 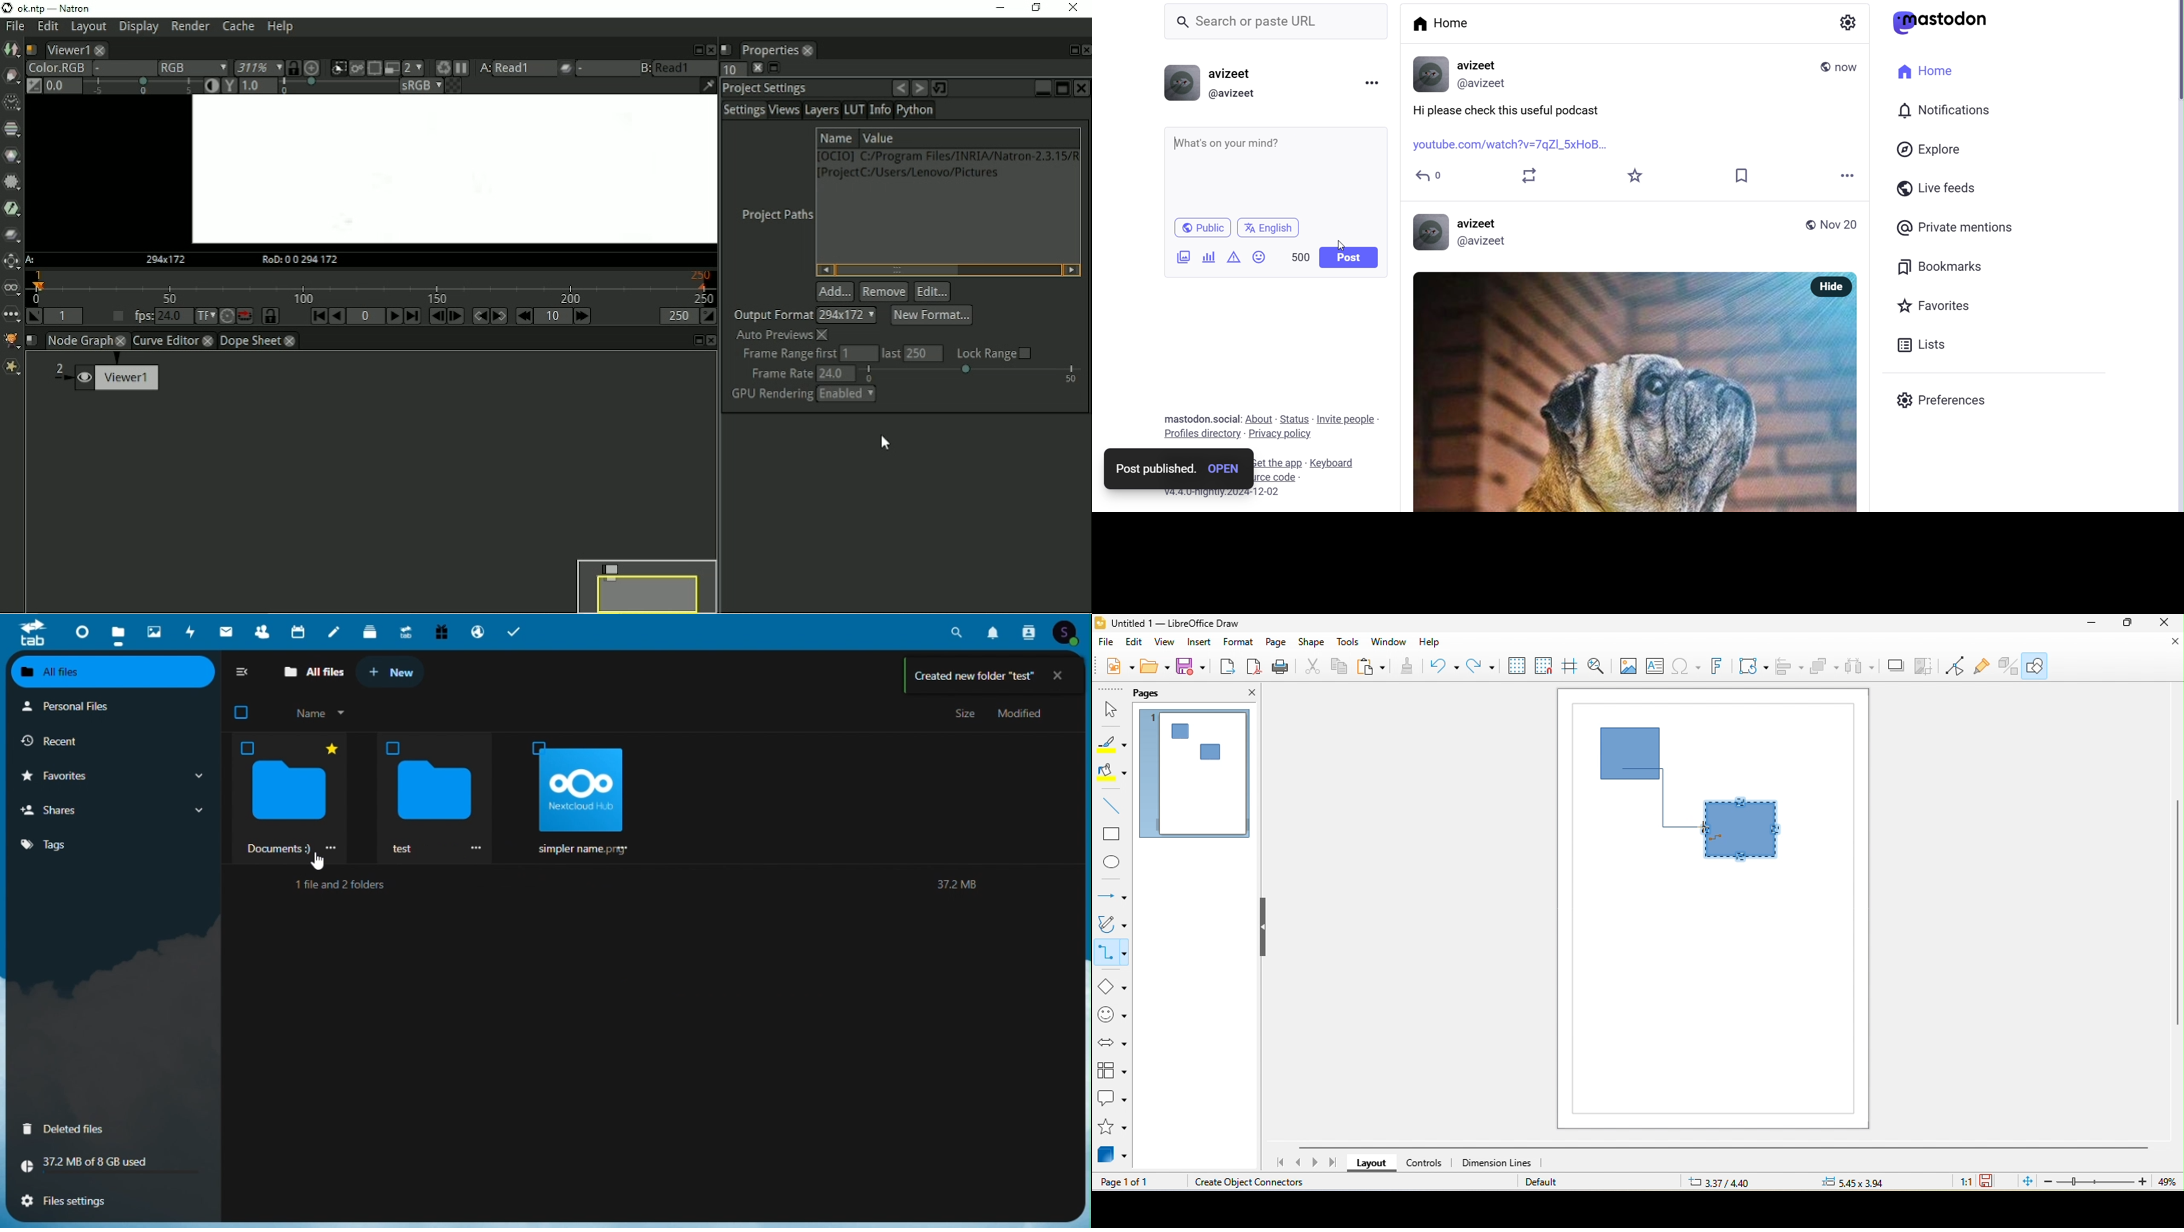 I want to click on keyboard, so click(x=1338, y=462).